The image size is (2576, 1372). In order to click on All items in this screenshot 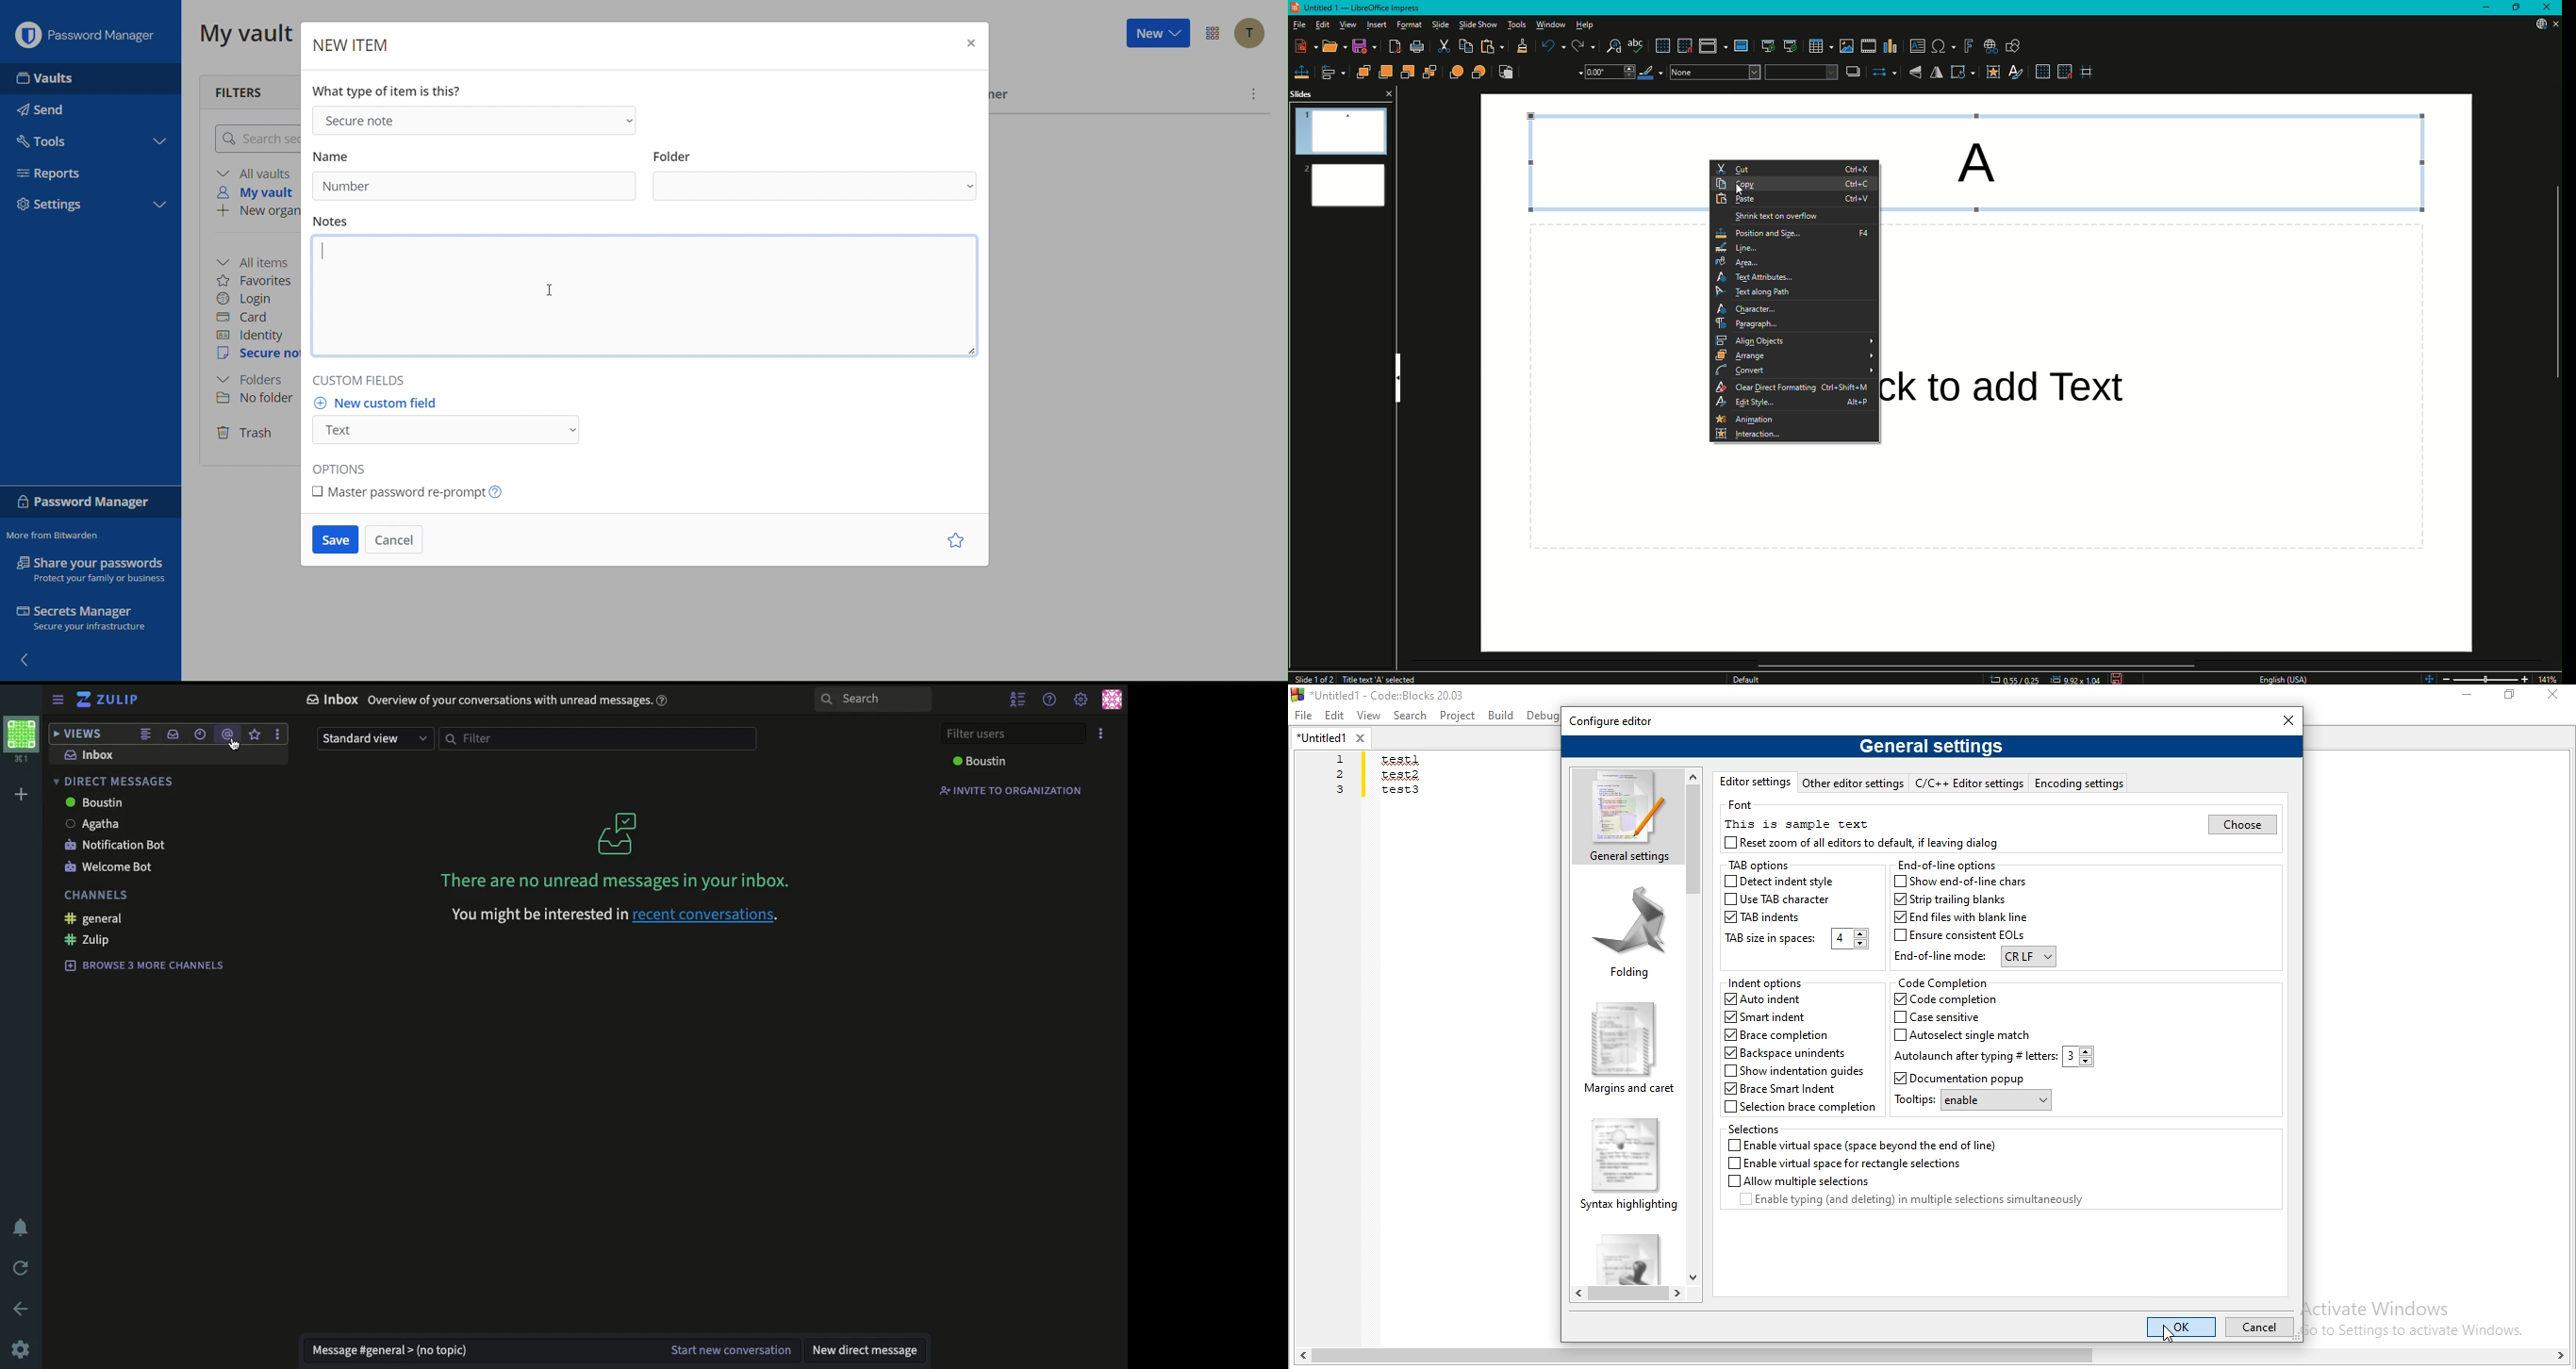, I will do `click(259, 261)`.